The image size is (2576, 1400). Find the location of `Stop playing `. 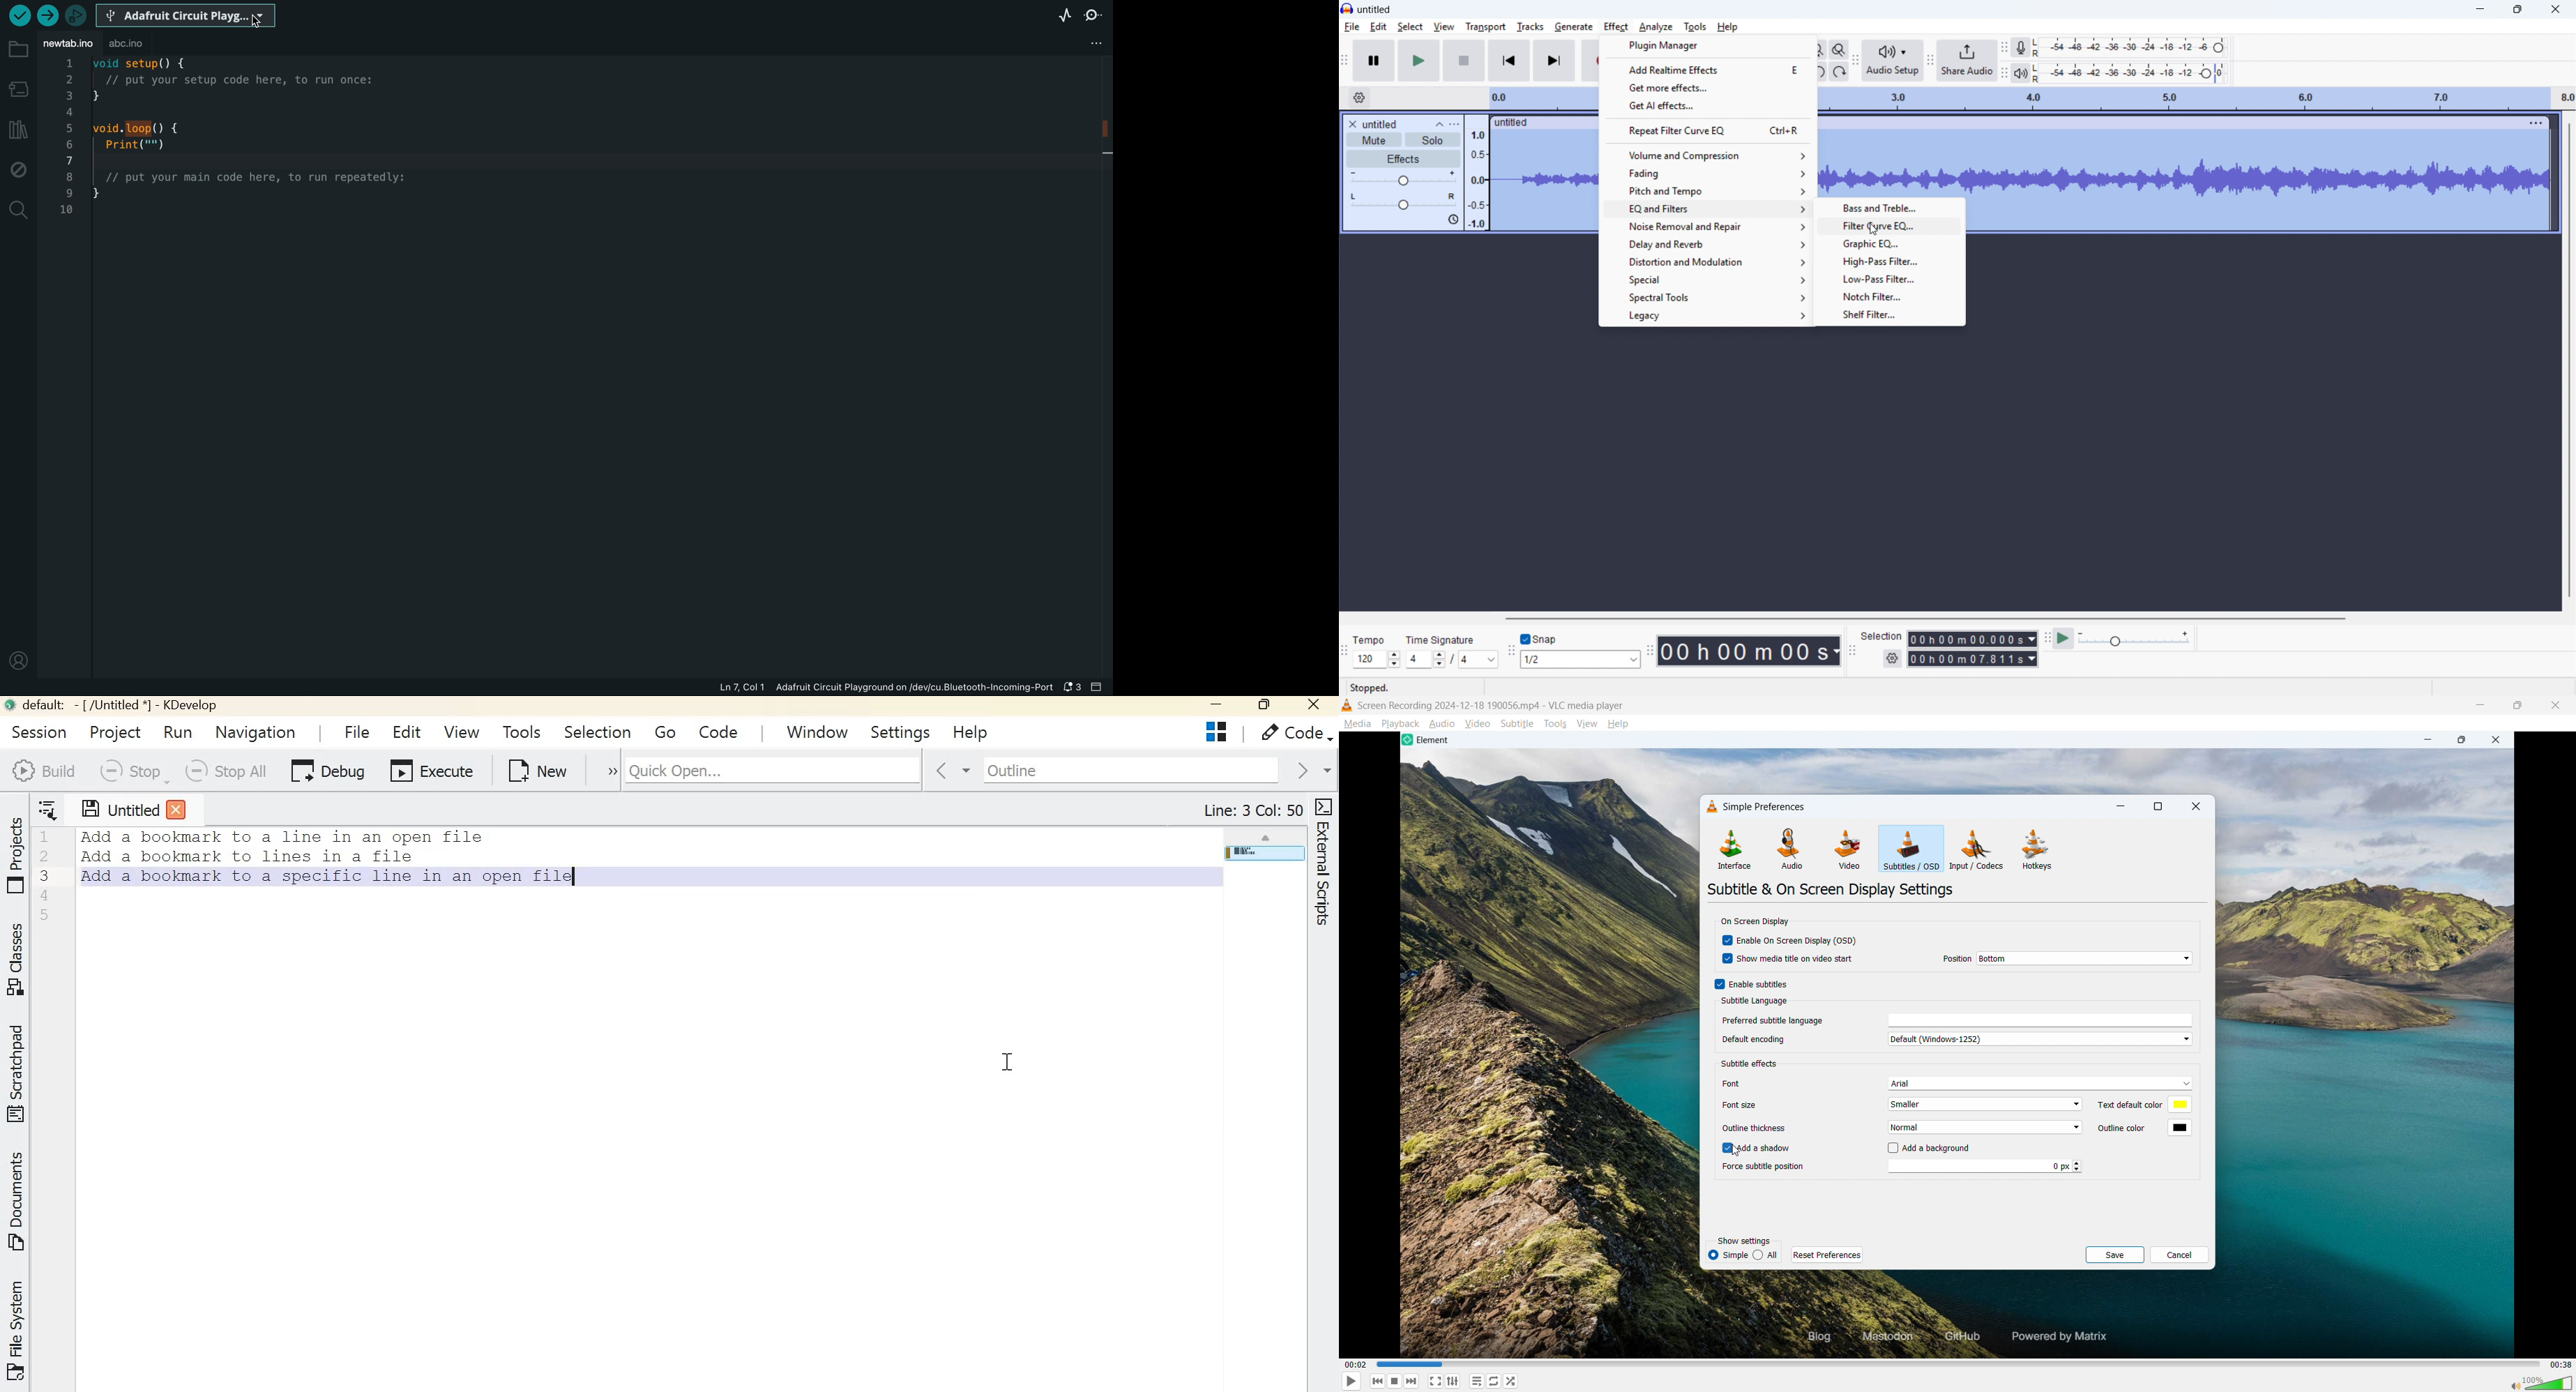

Stop playing  is located at coordinates (1394, 1381).